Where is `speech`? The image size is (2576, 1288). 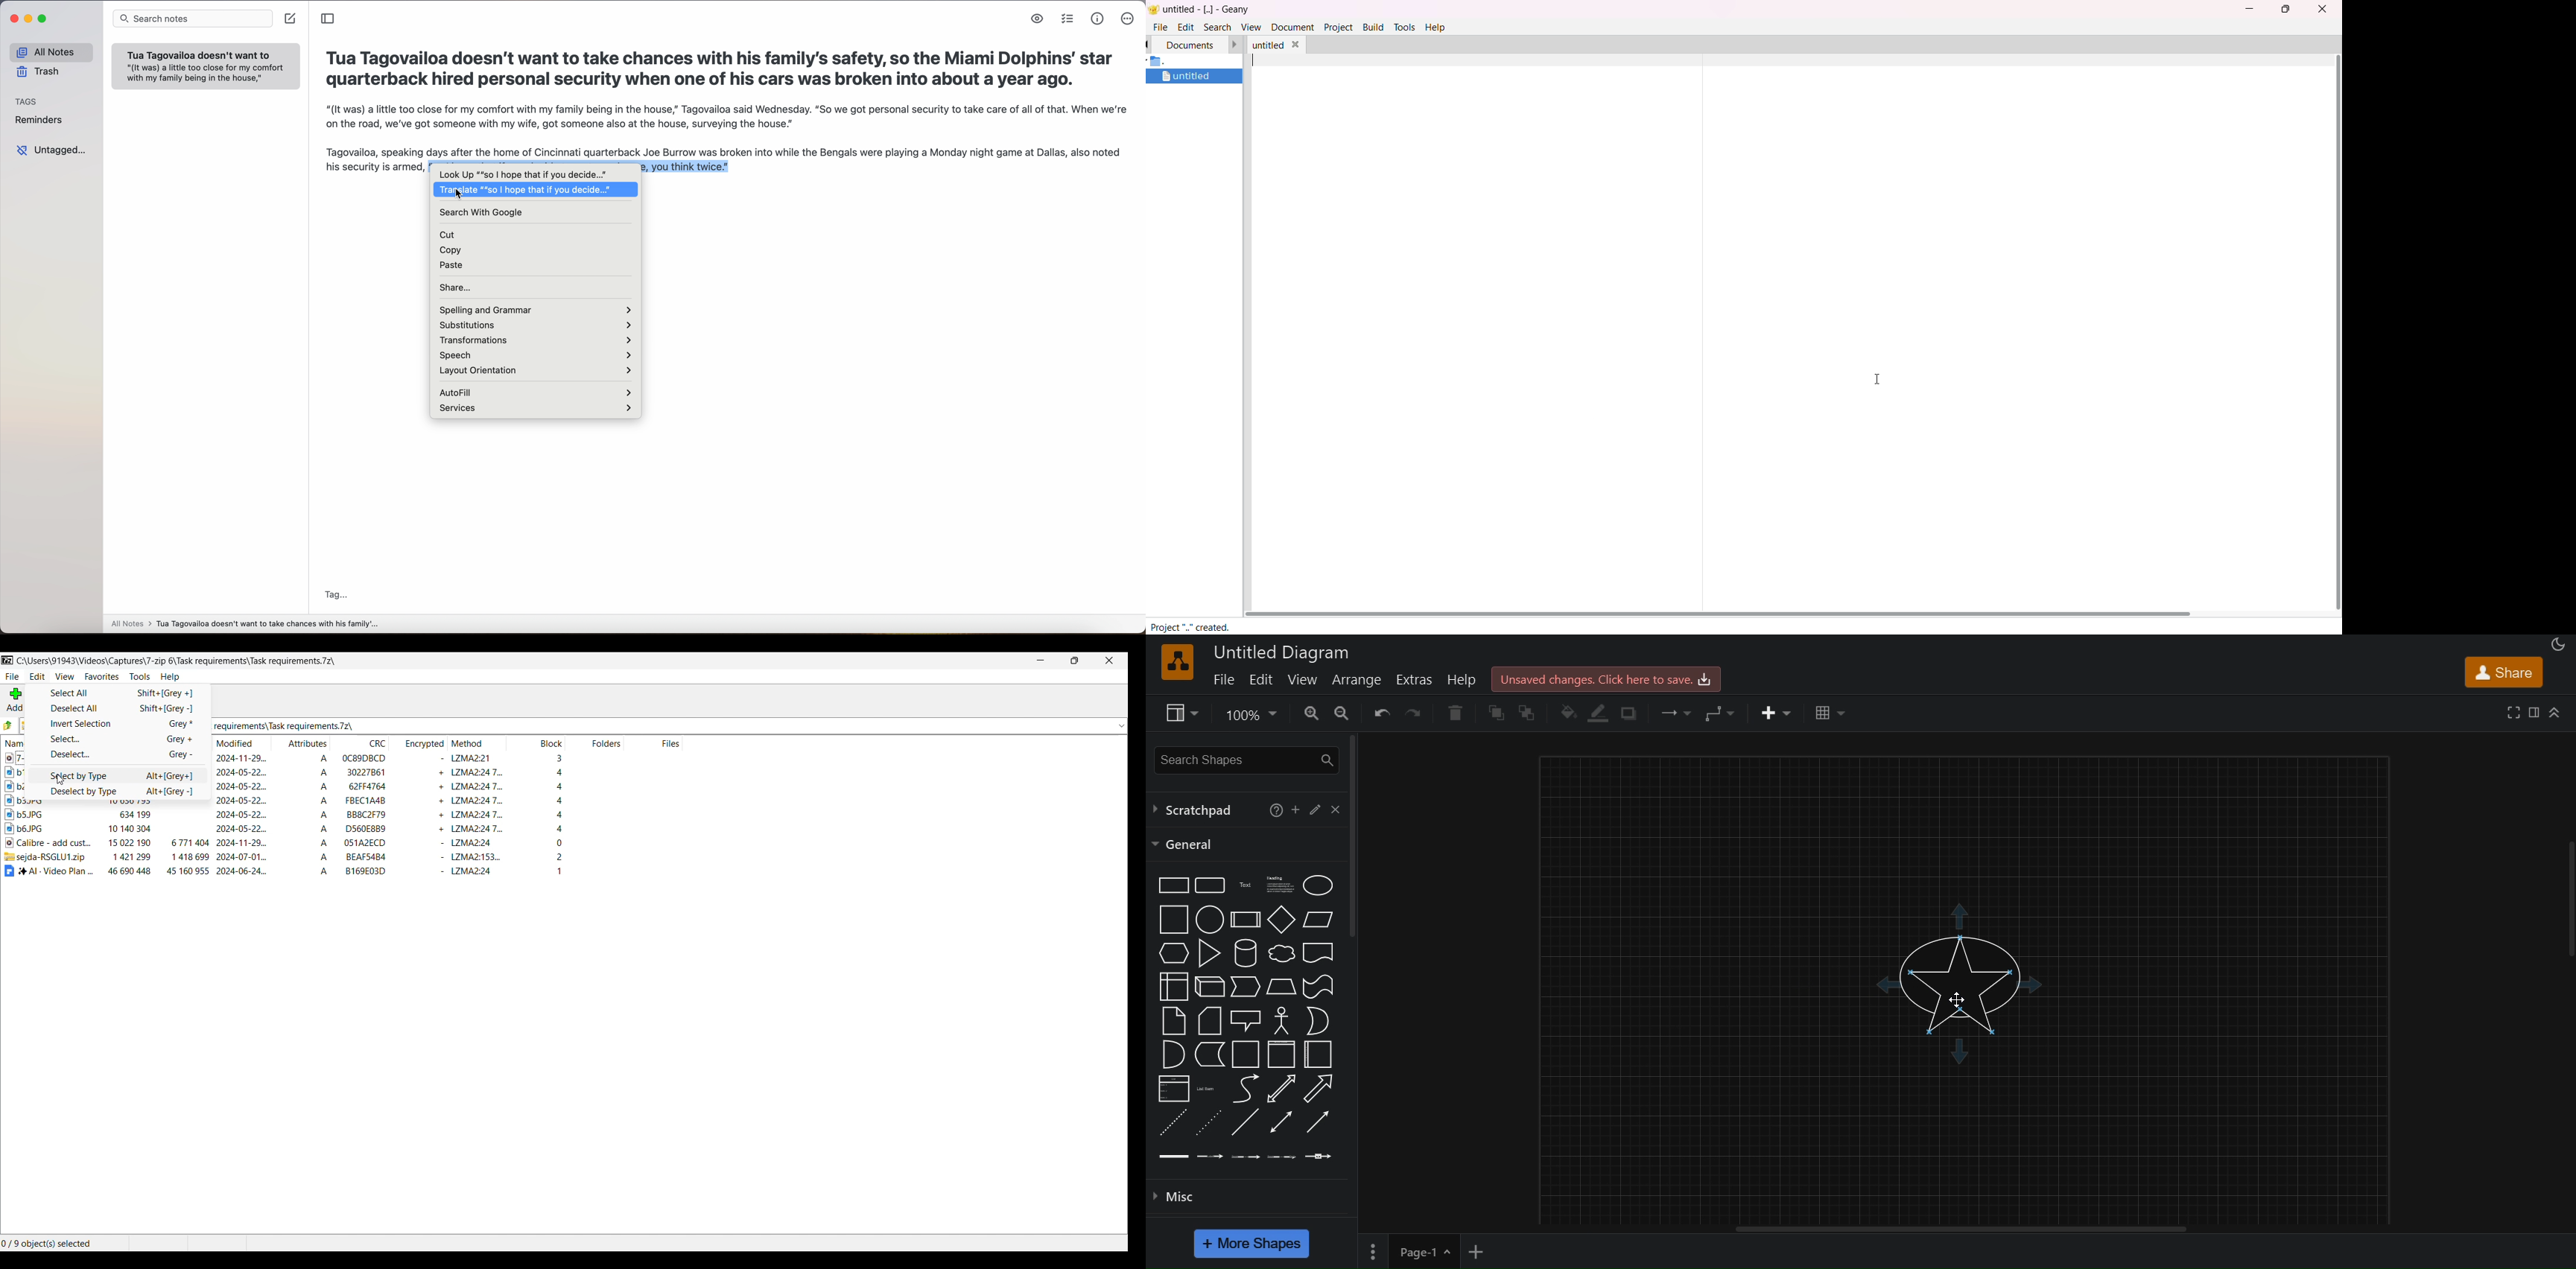
speech is located at coordinates (536, 355).